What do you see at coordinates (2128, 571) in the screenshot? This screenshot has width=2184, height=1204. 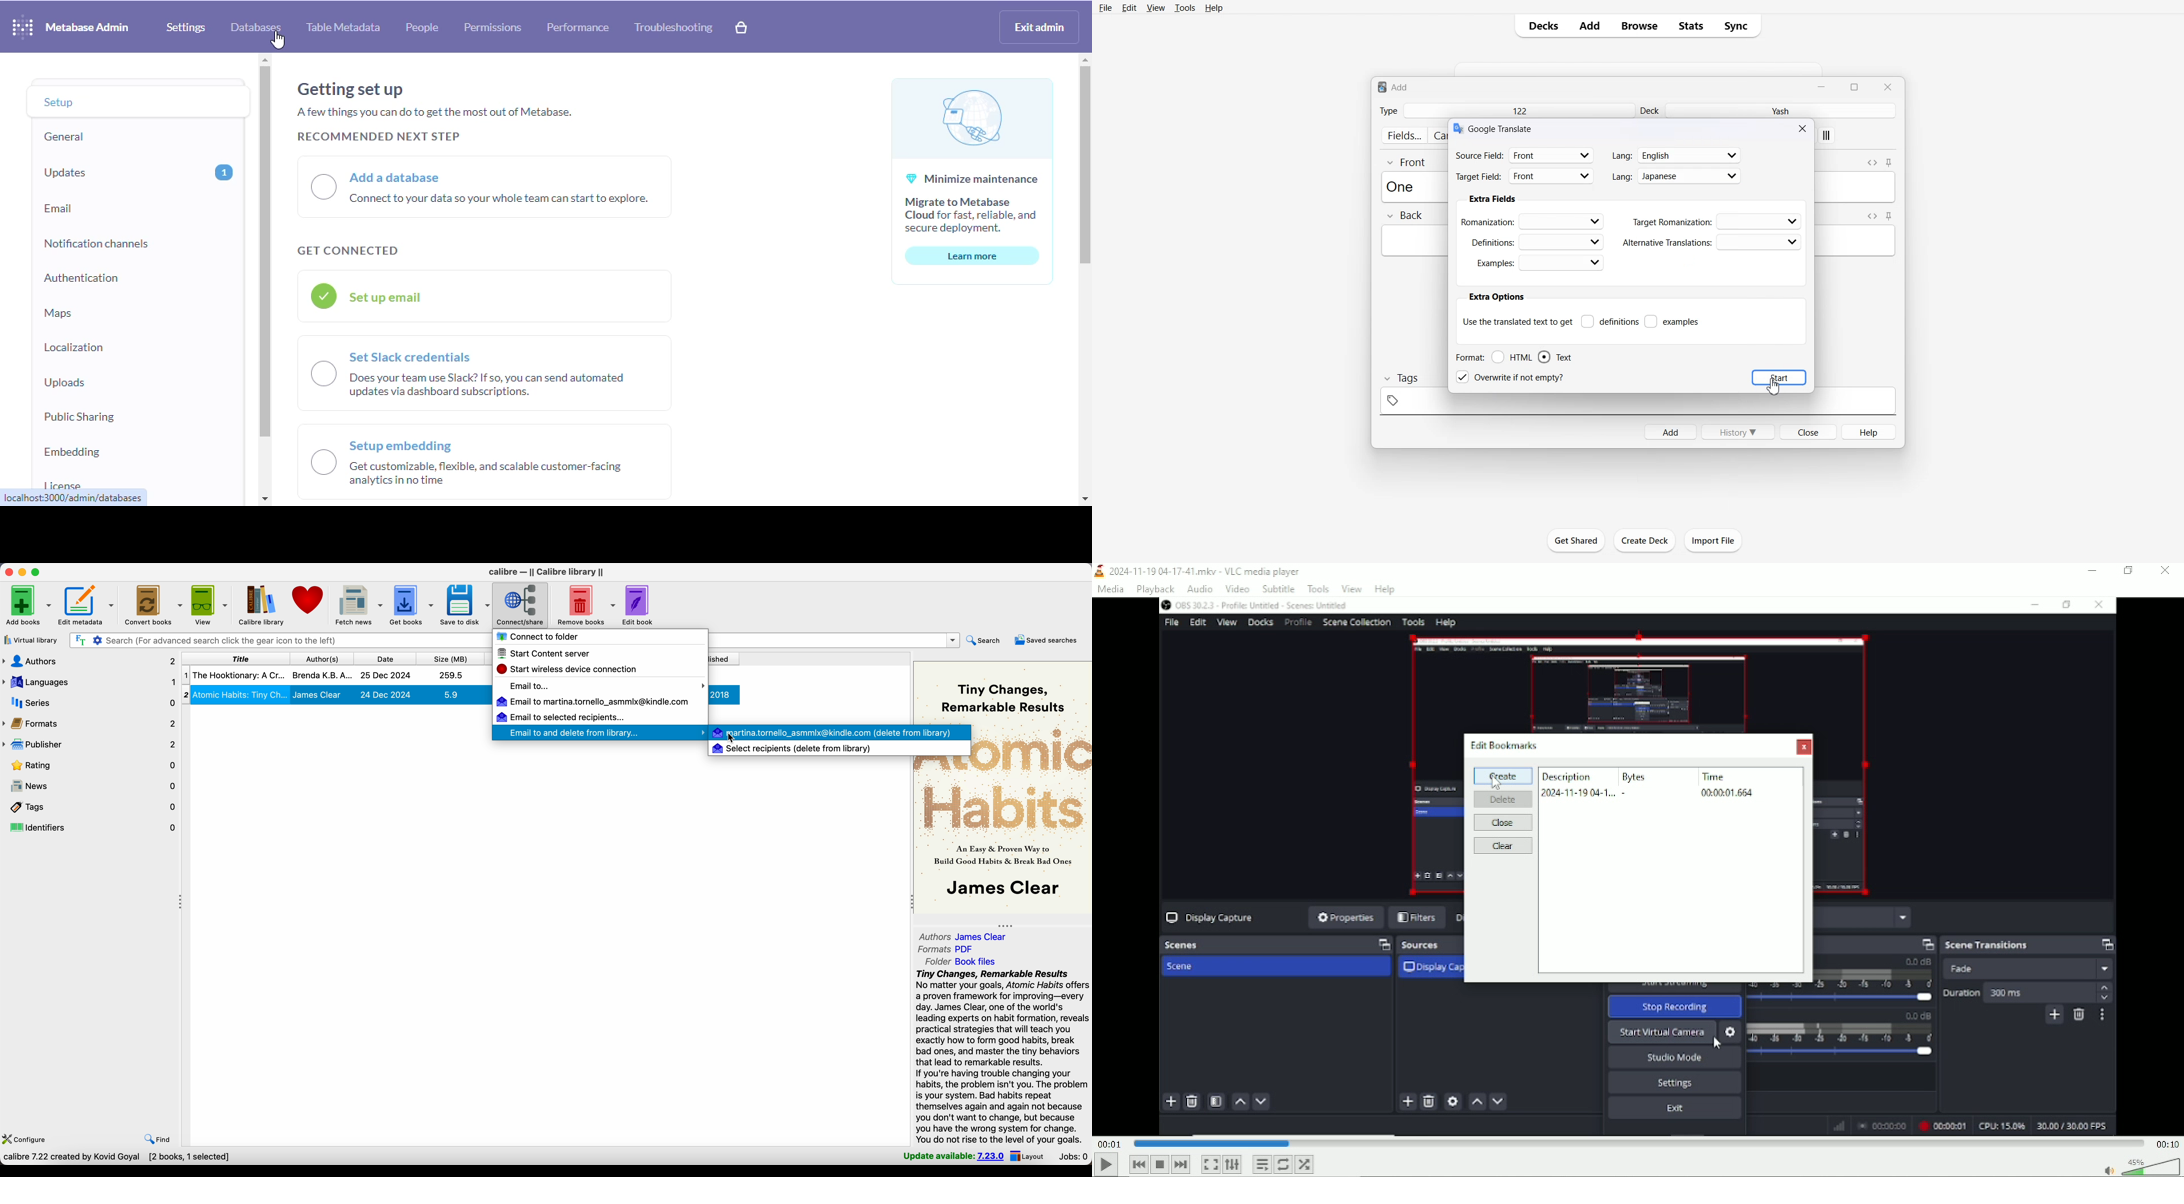 I see `Restore down` at bounding box center [2128, 571].